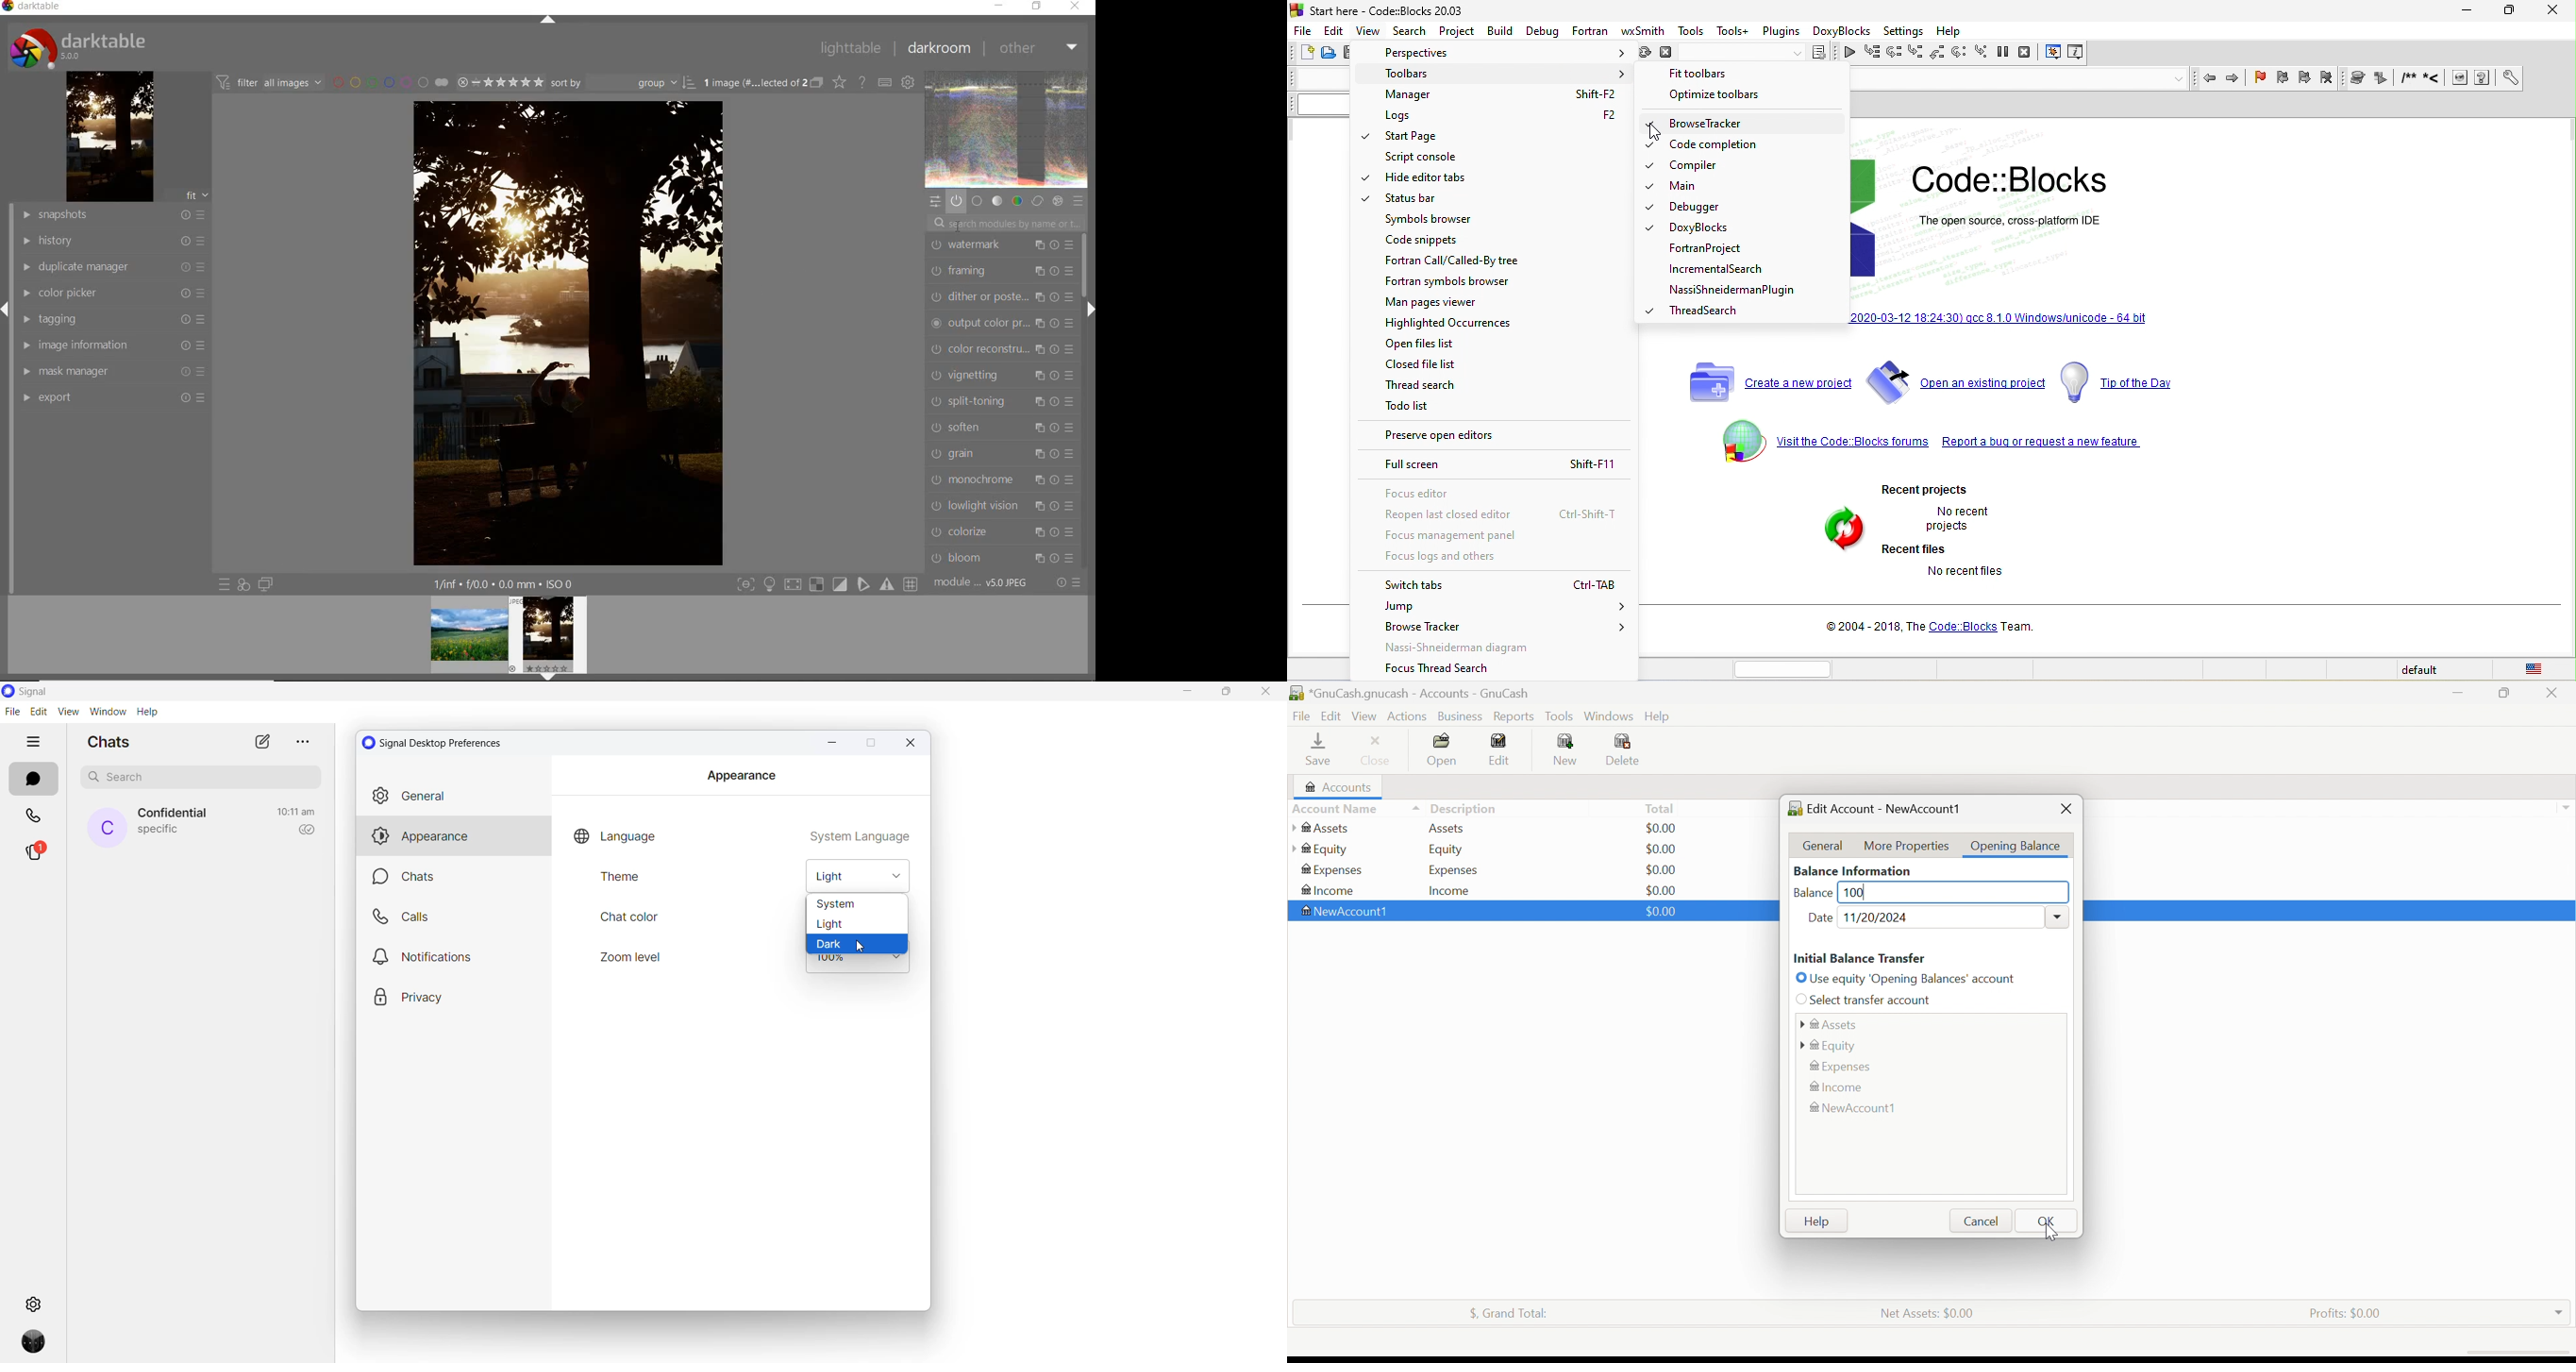 The image size is (2576, 1372). I want to click on colorize, so click(1003, 531).